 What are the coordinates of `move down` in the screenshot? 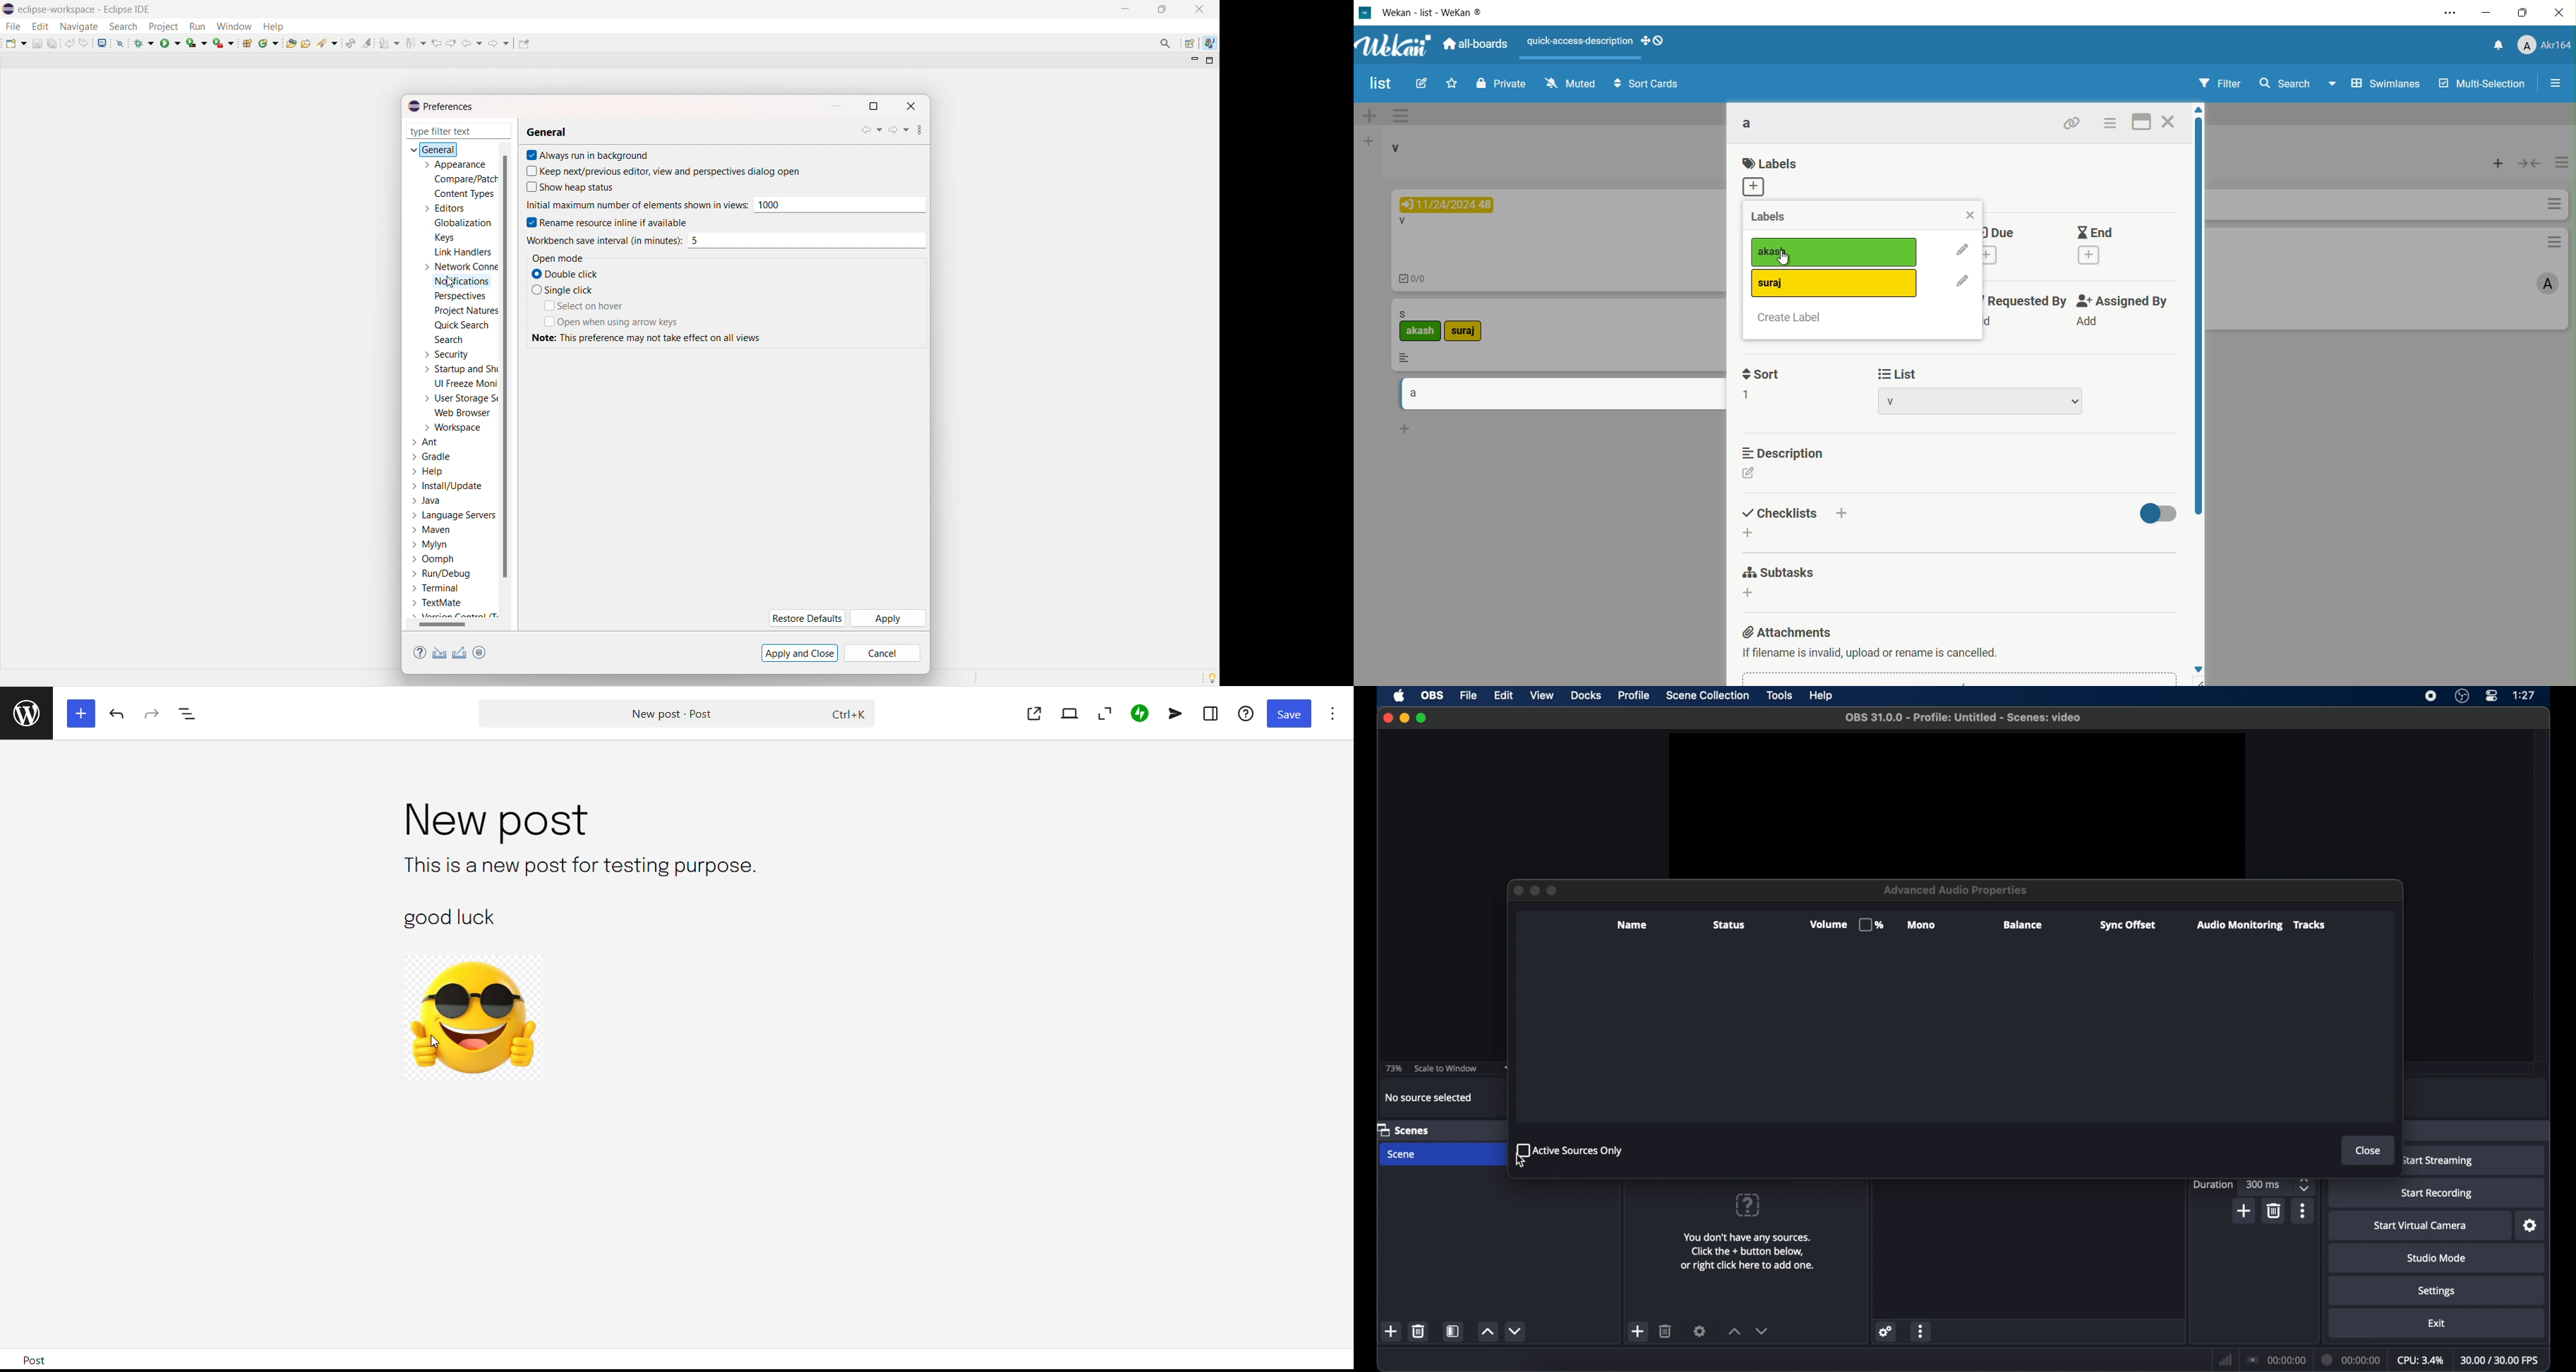 It's located at (2198, 667).